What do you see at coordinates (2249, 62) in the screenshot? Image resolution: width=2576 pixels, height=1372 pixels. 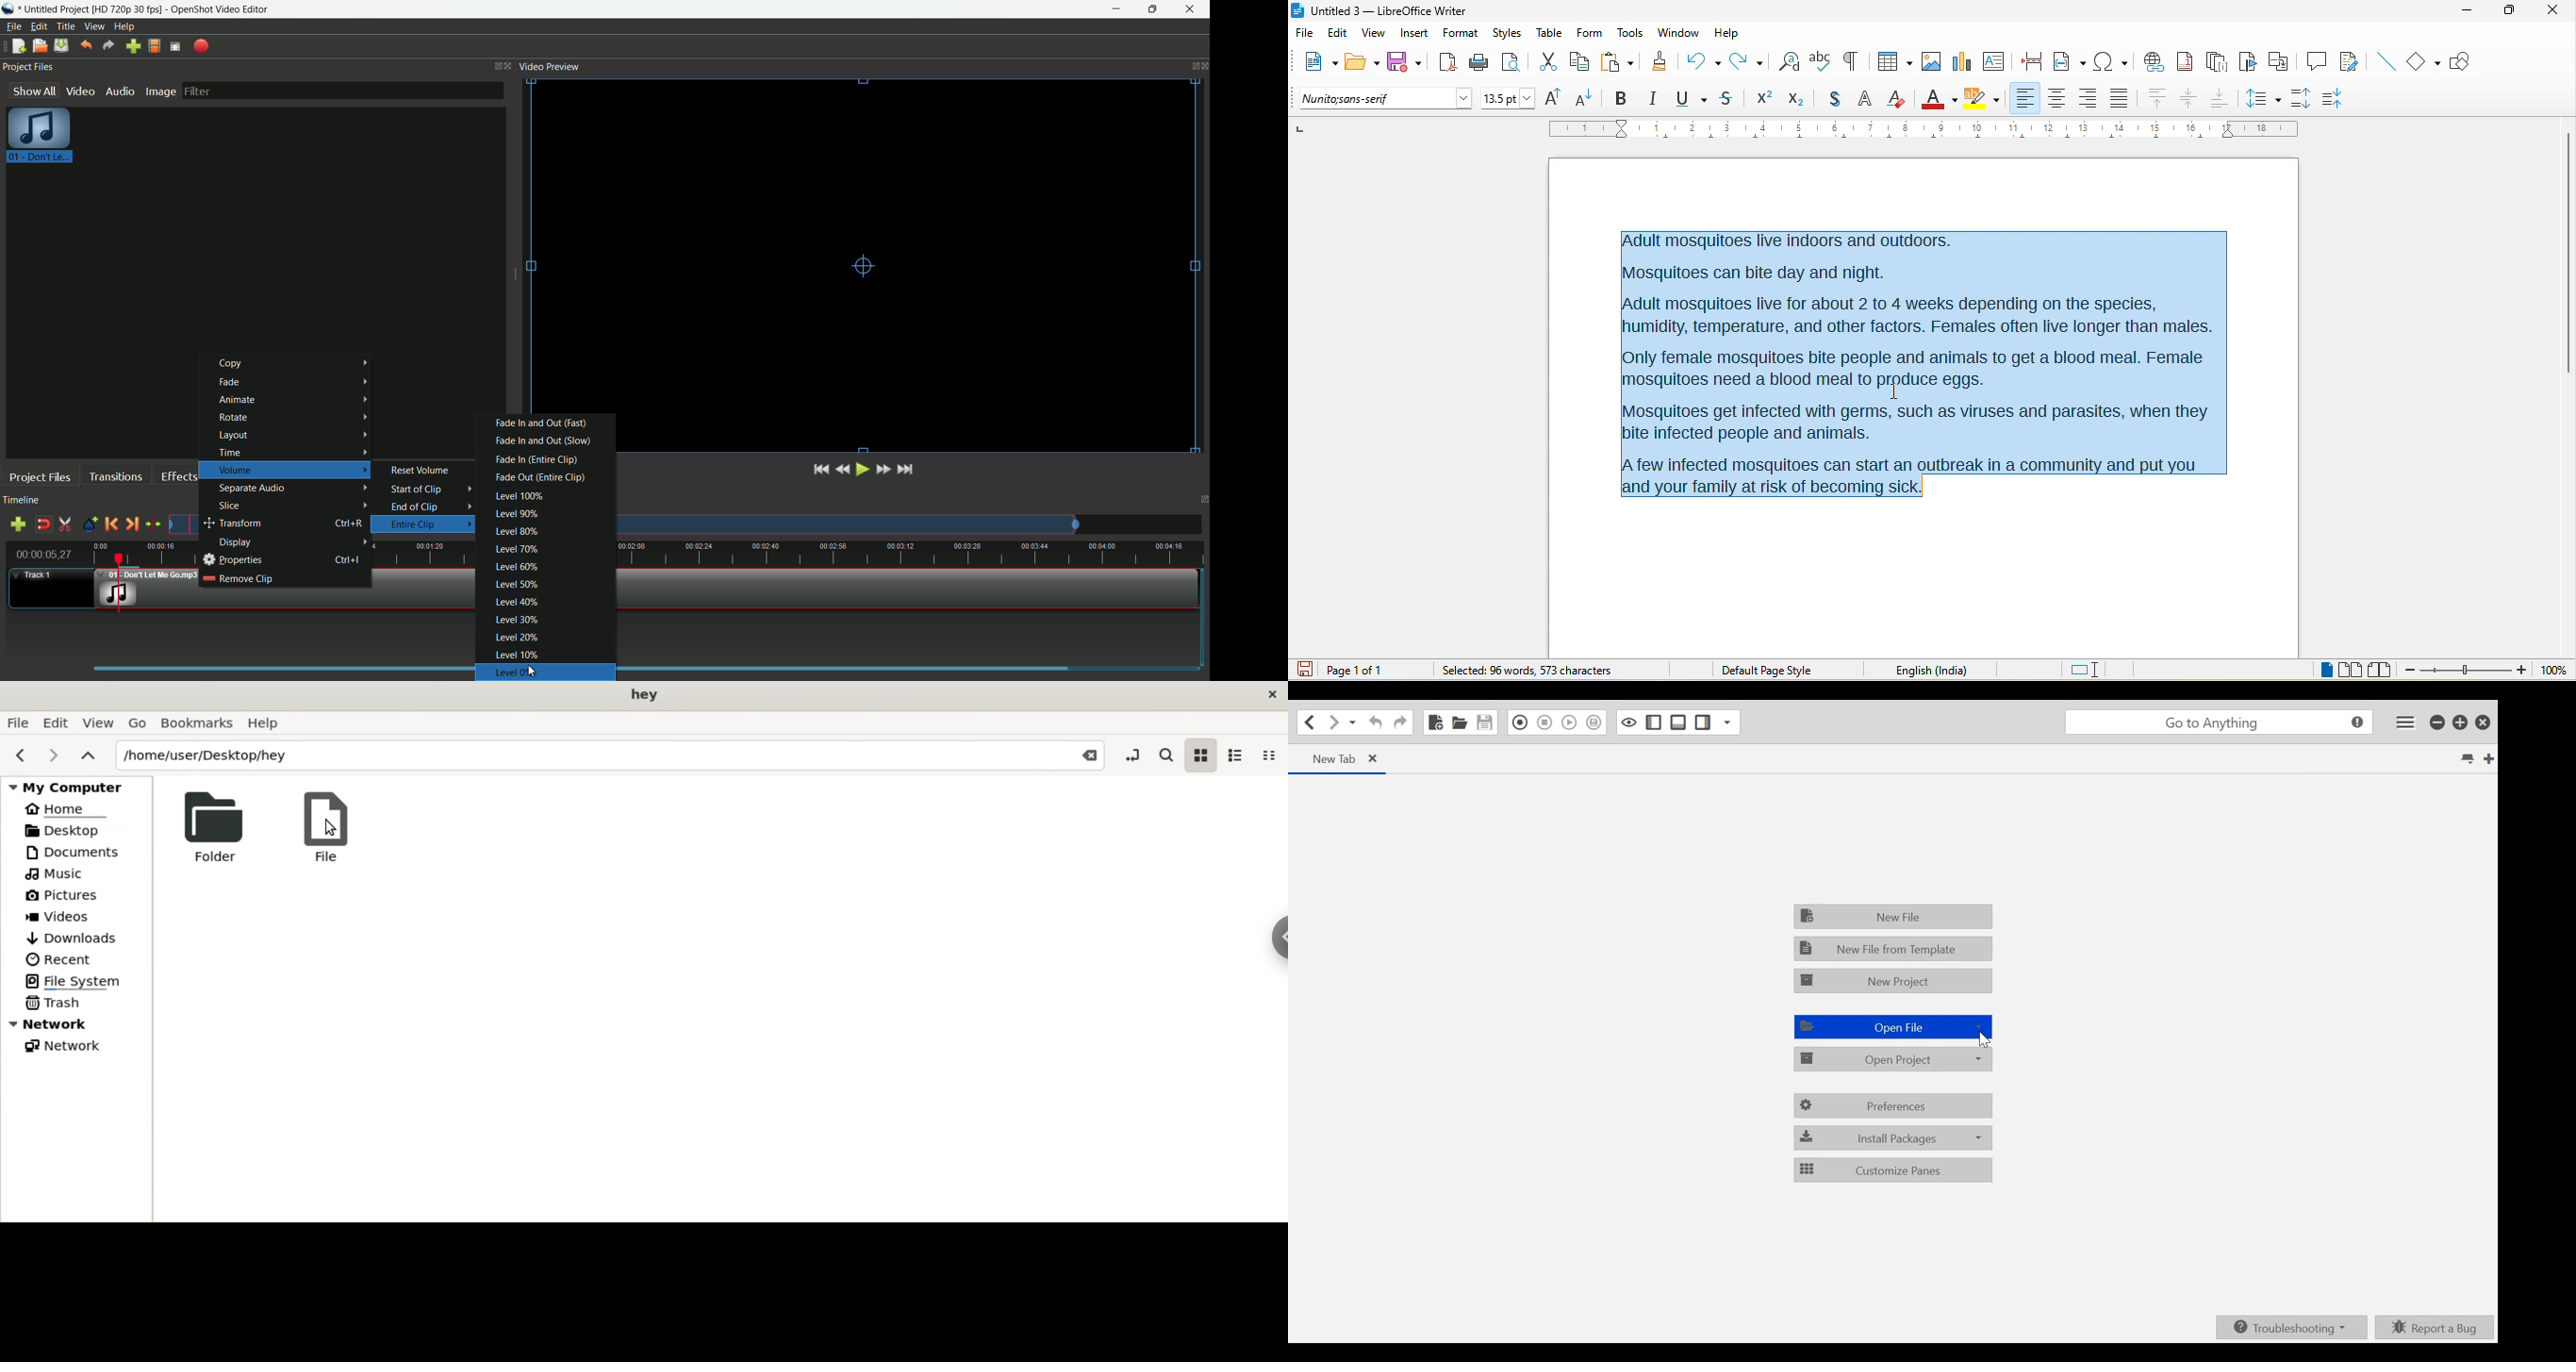 I see `bookmark` at bounding box center [2249, 62].